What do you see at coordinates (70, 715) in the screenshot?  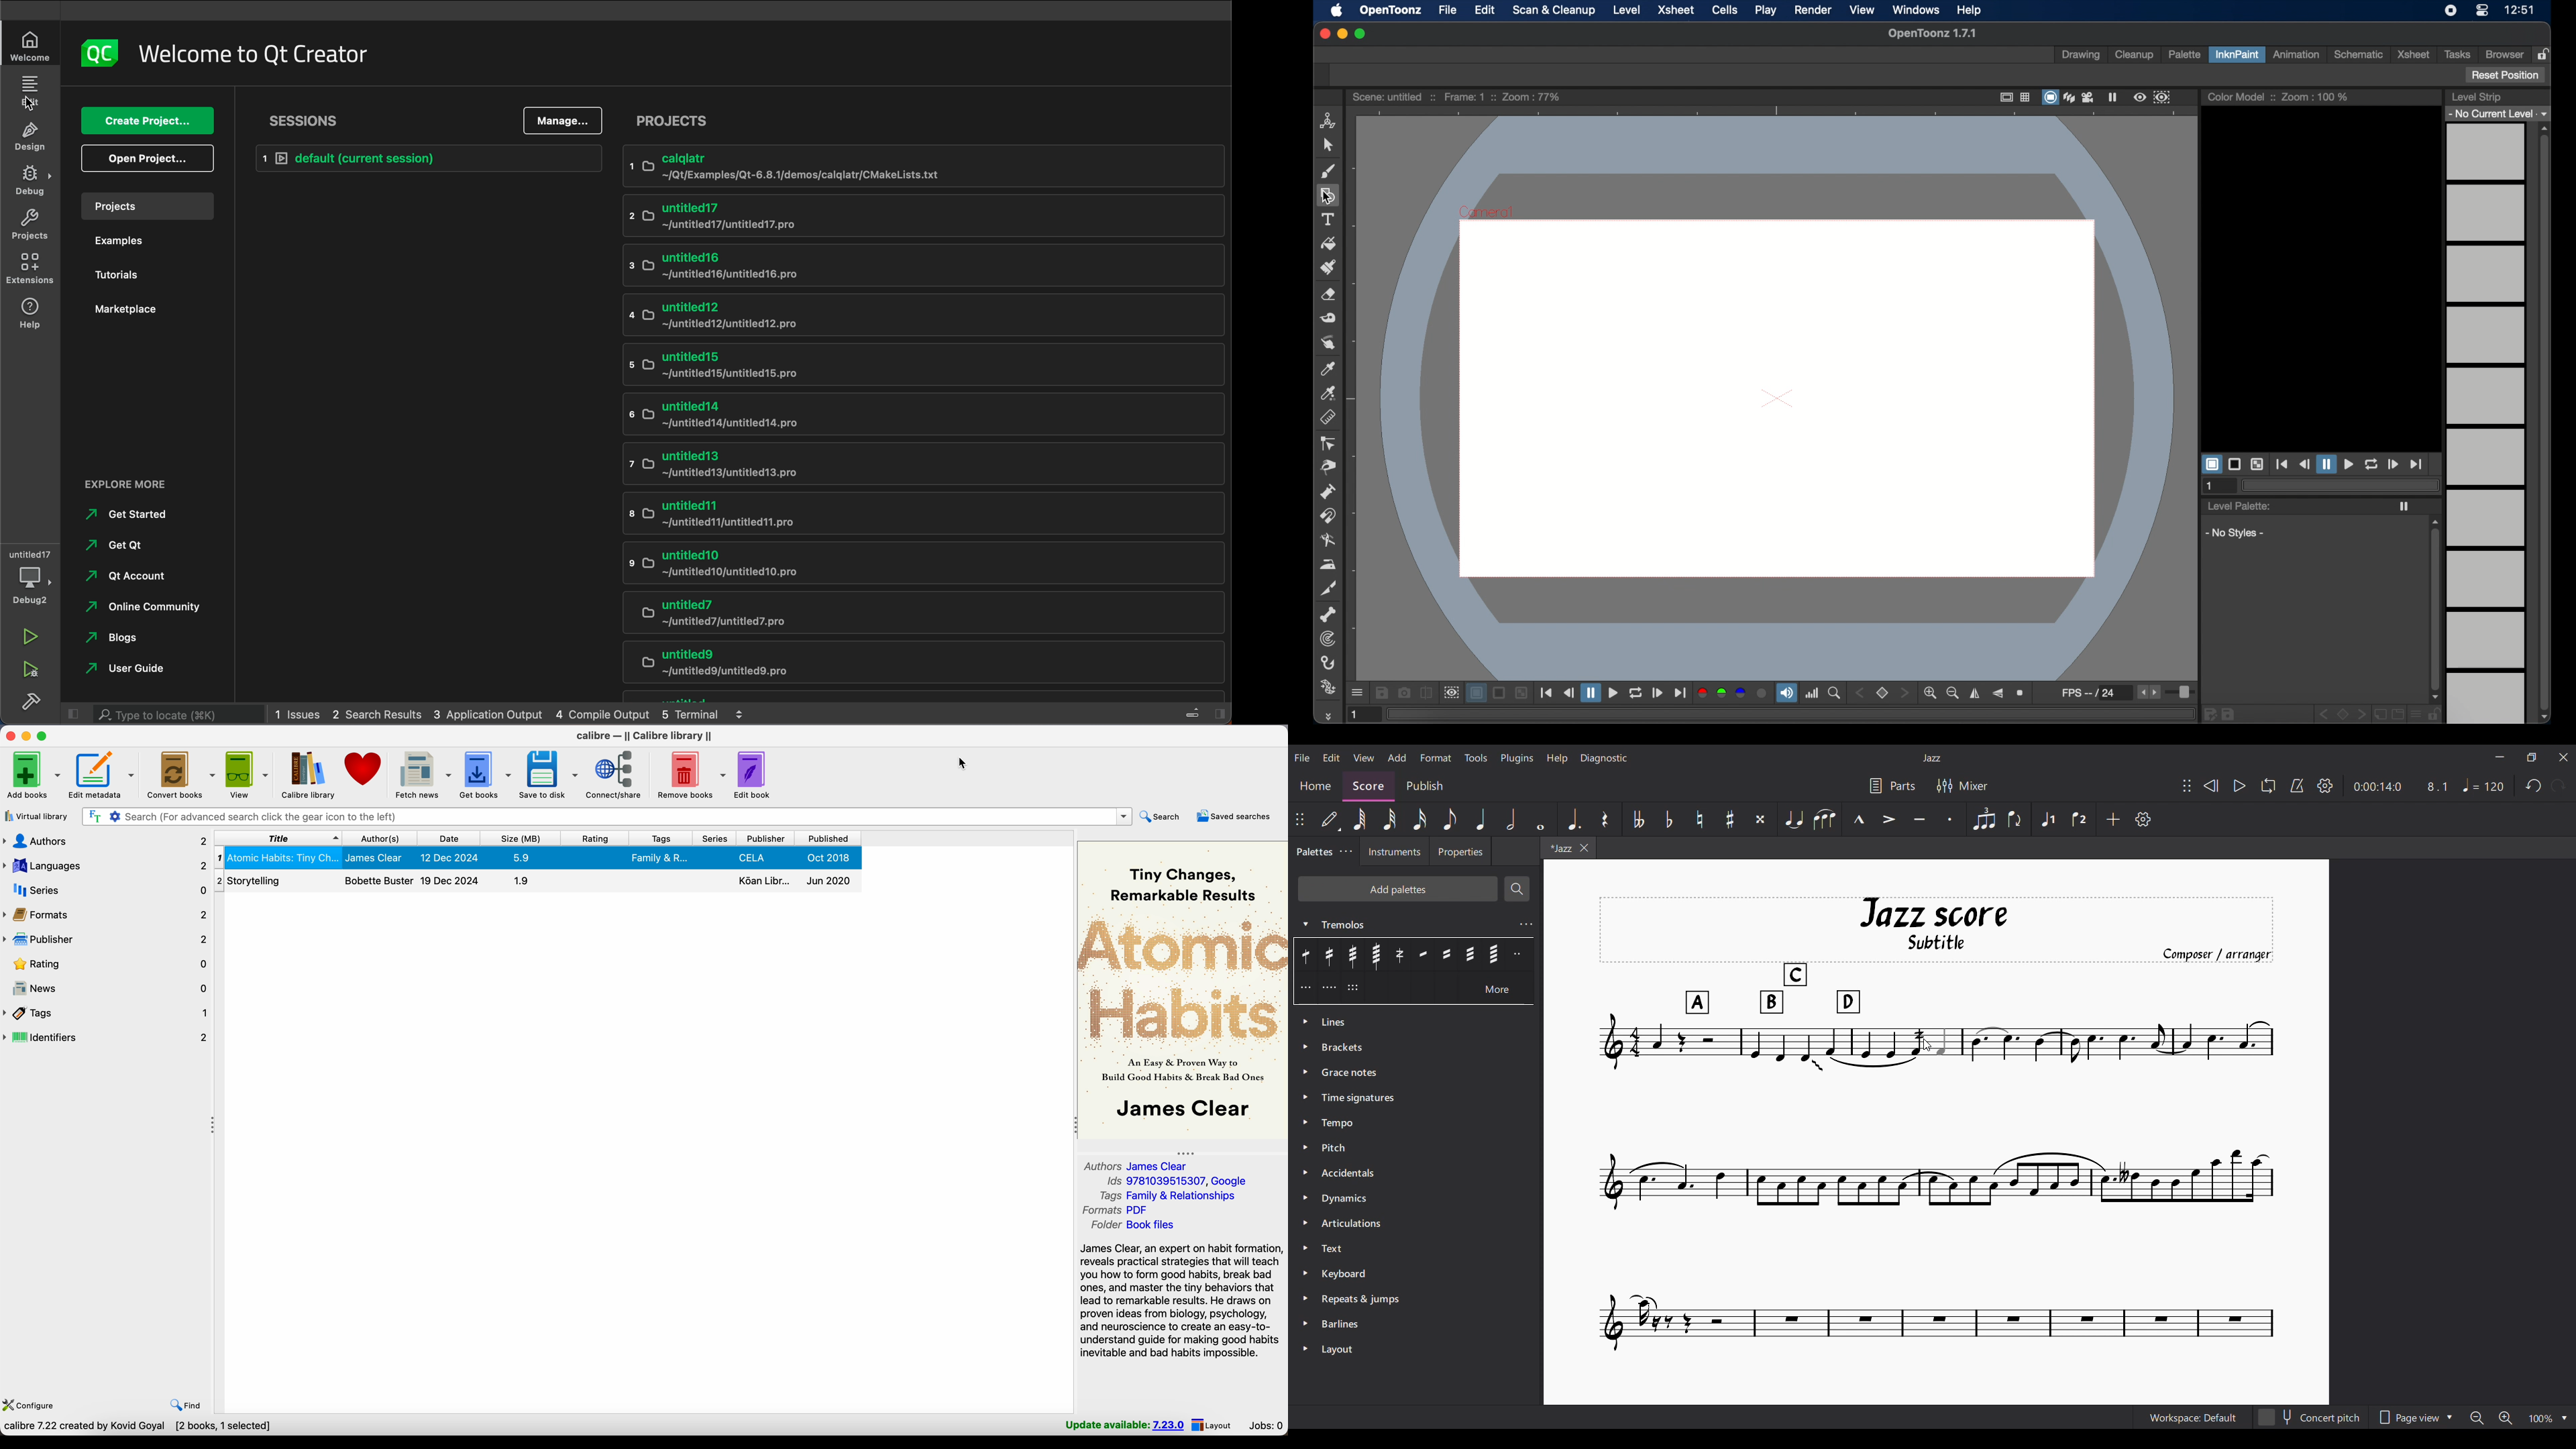 I see `hide left side bar` at bounding box center [70, 715].